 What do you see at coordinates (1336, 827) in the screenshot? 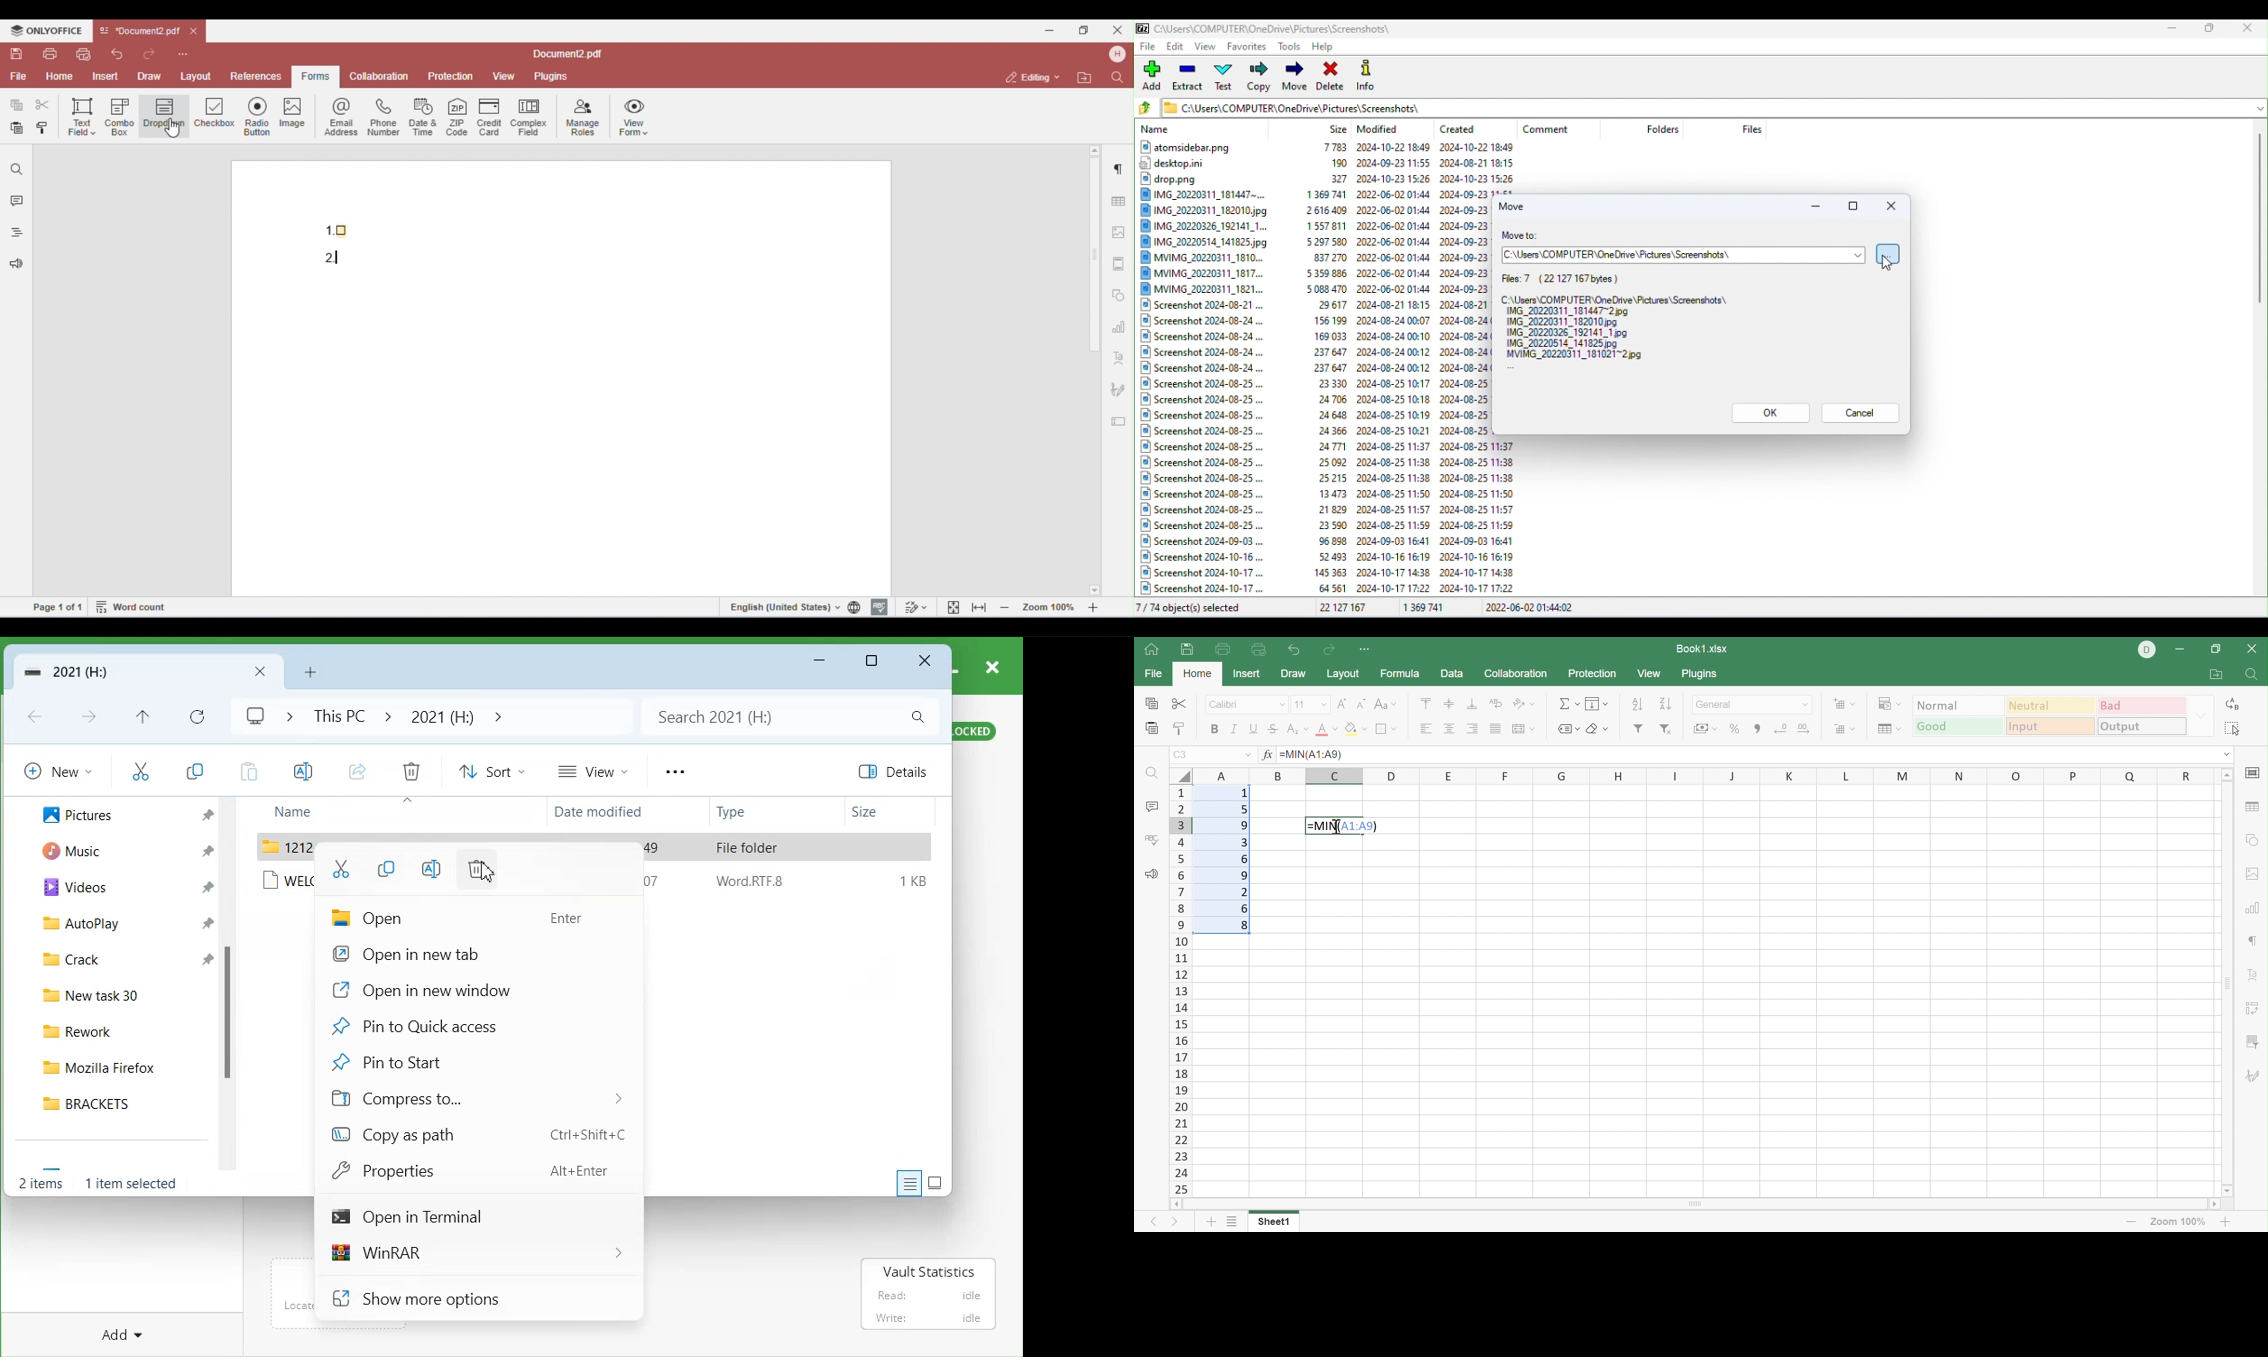
I see `Cursor` at bounding box center [1336, 827].